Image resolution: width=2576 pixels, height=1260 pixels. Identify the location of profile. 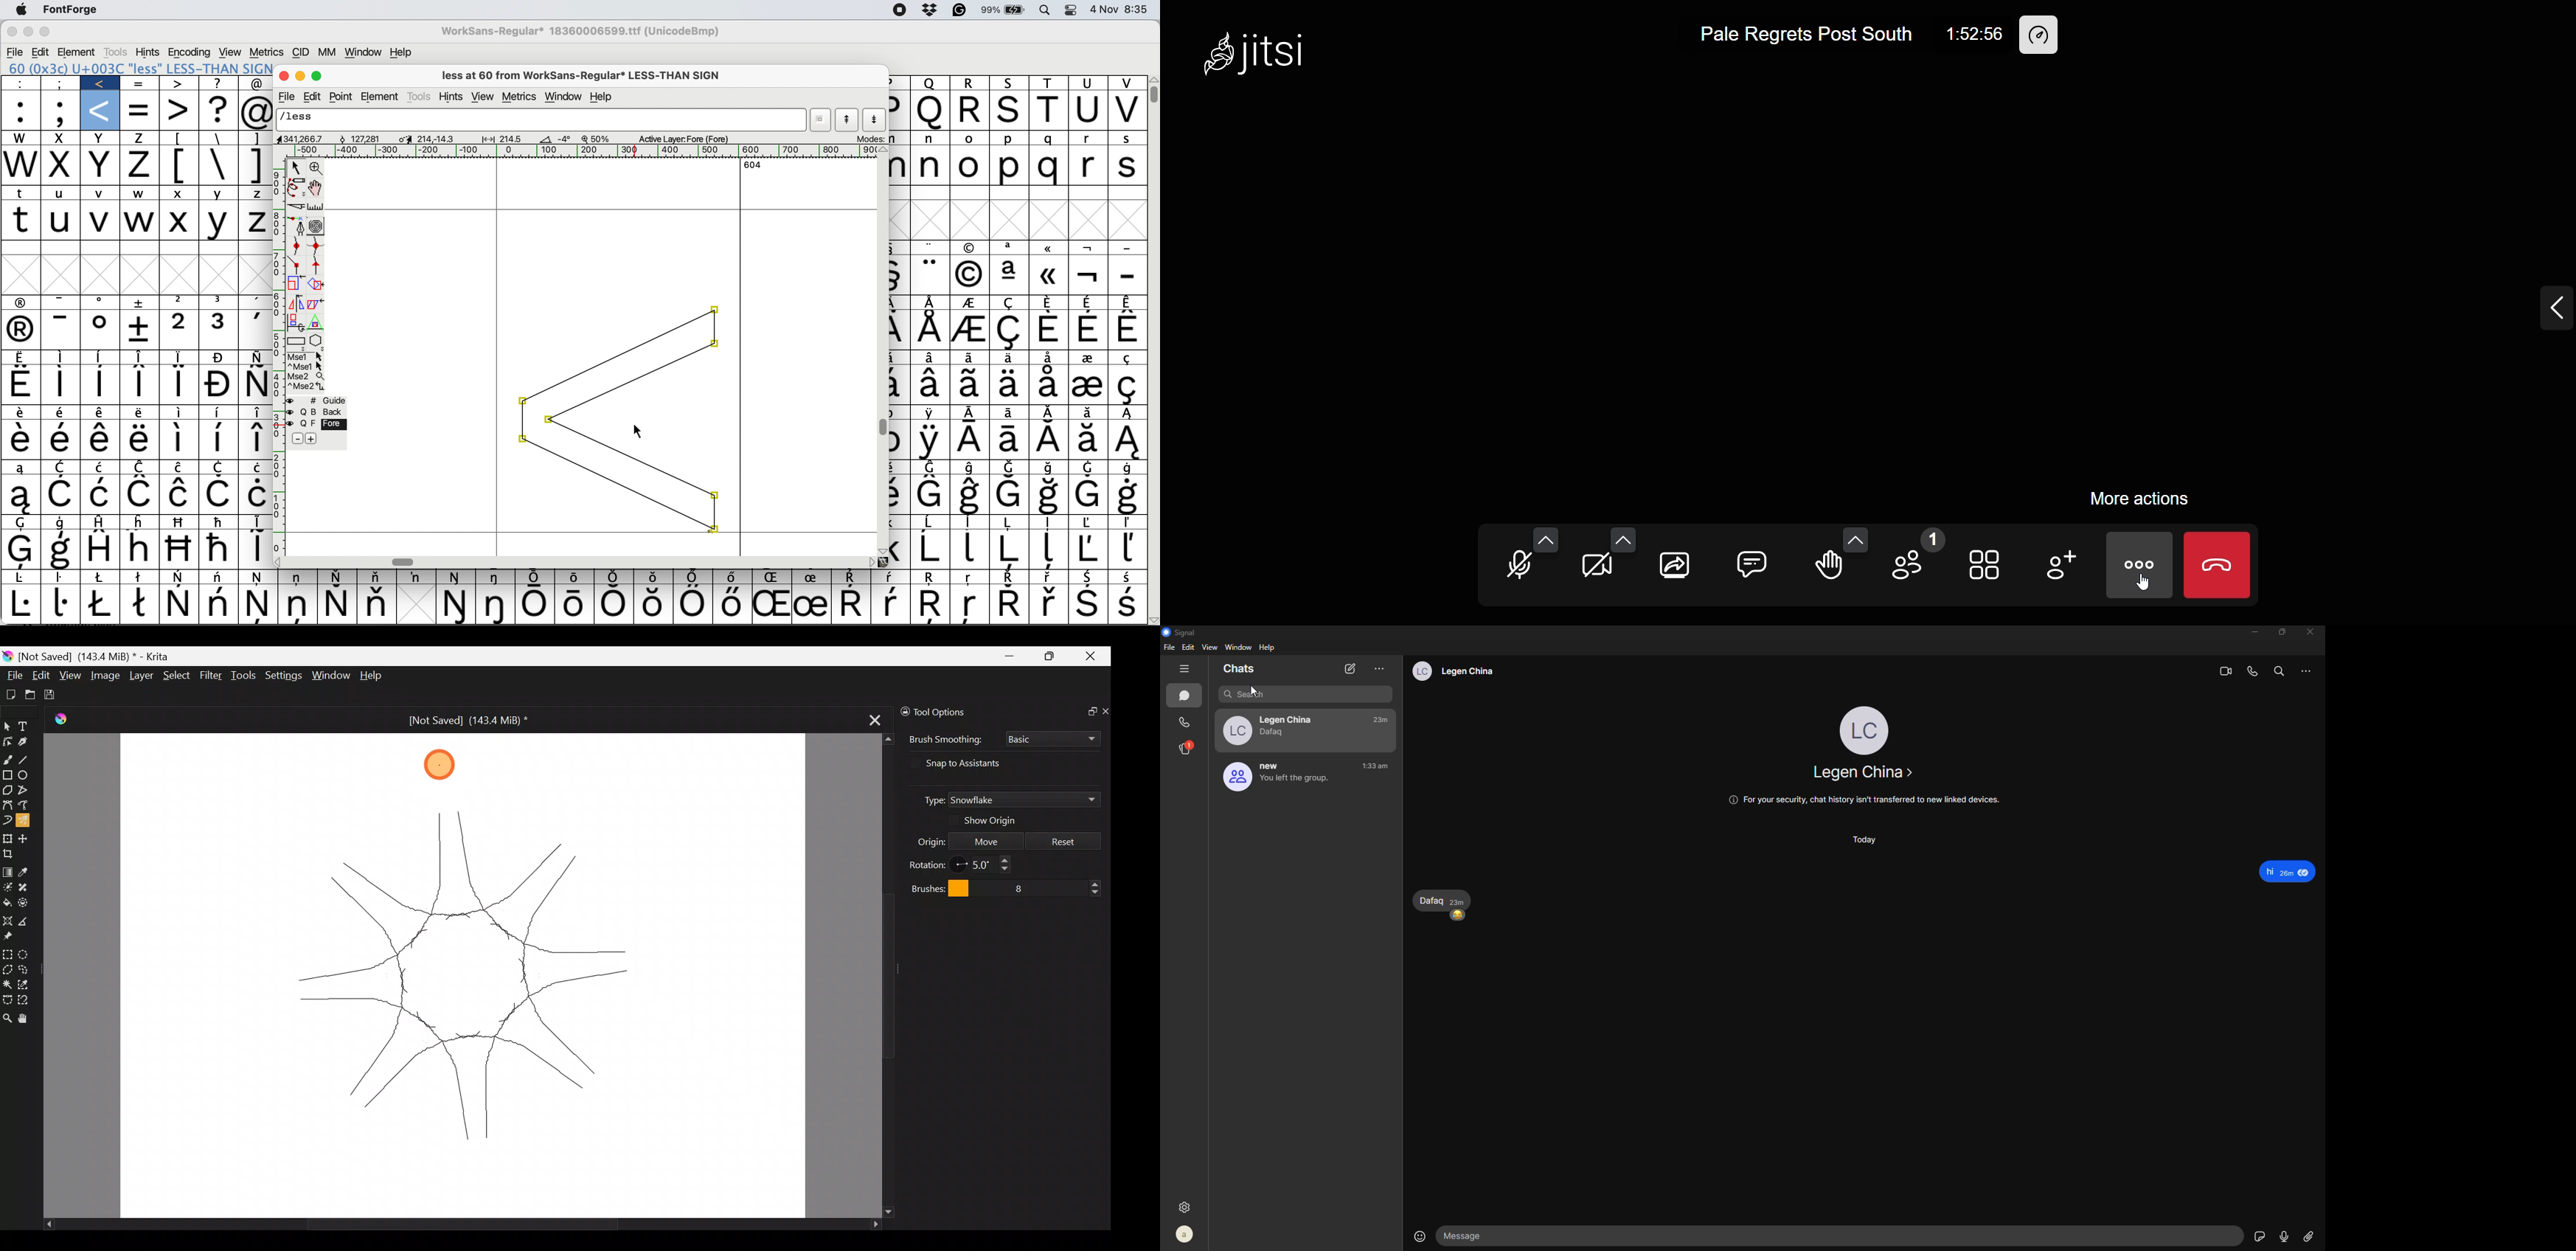
(1236, 778).